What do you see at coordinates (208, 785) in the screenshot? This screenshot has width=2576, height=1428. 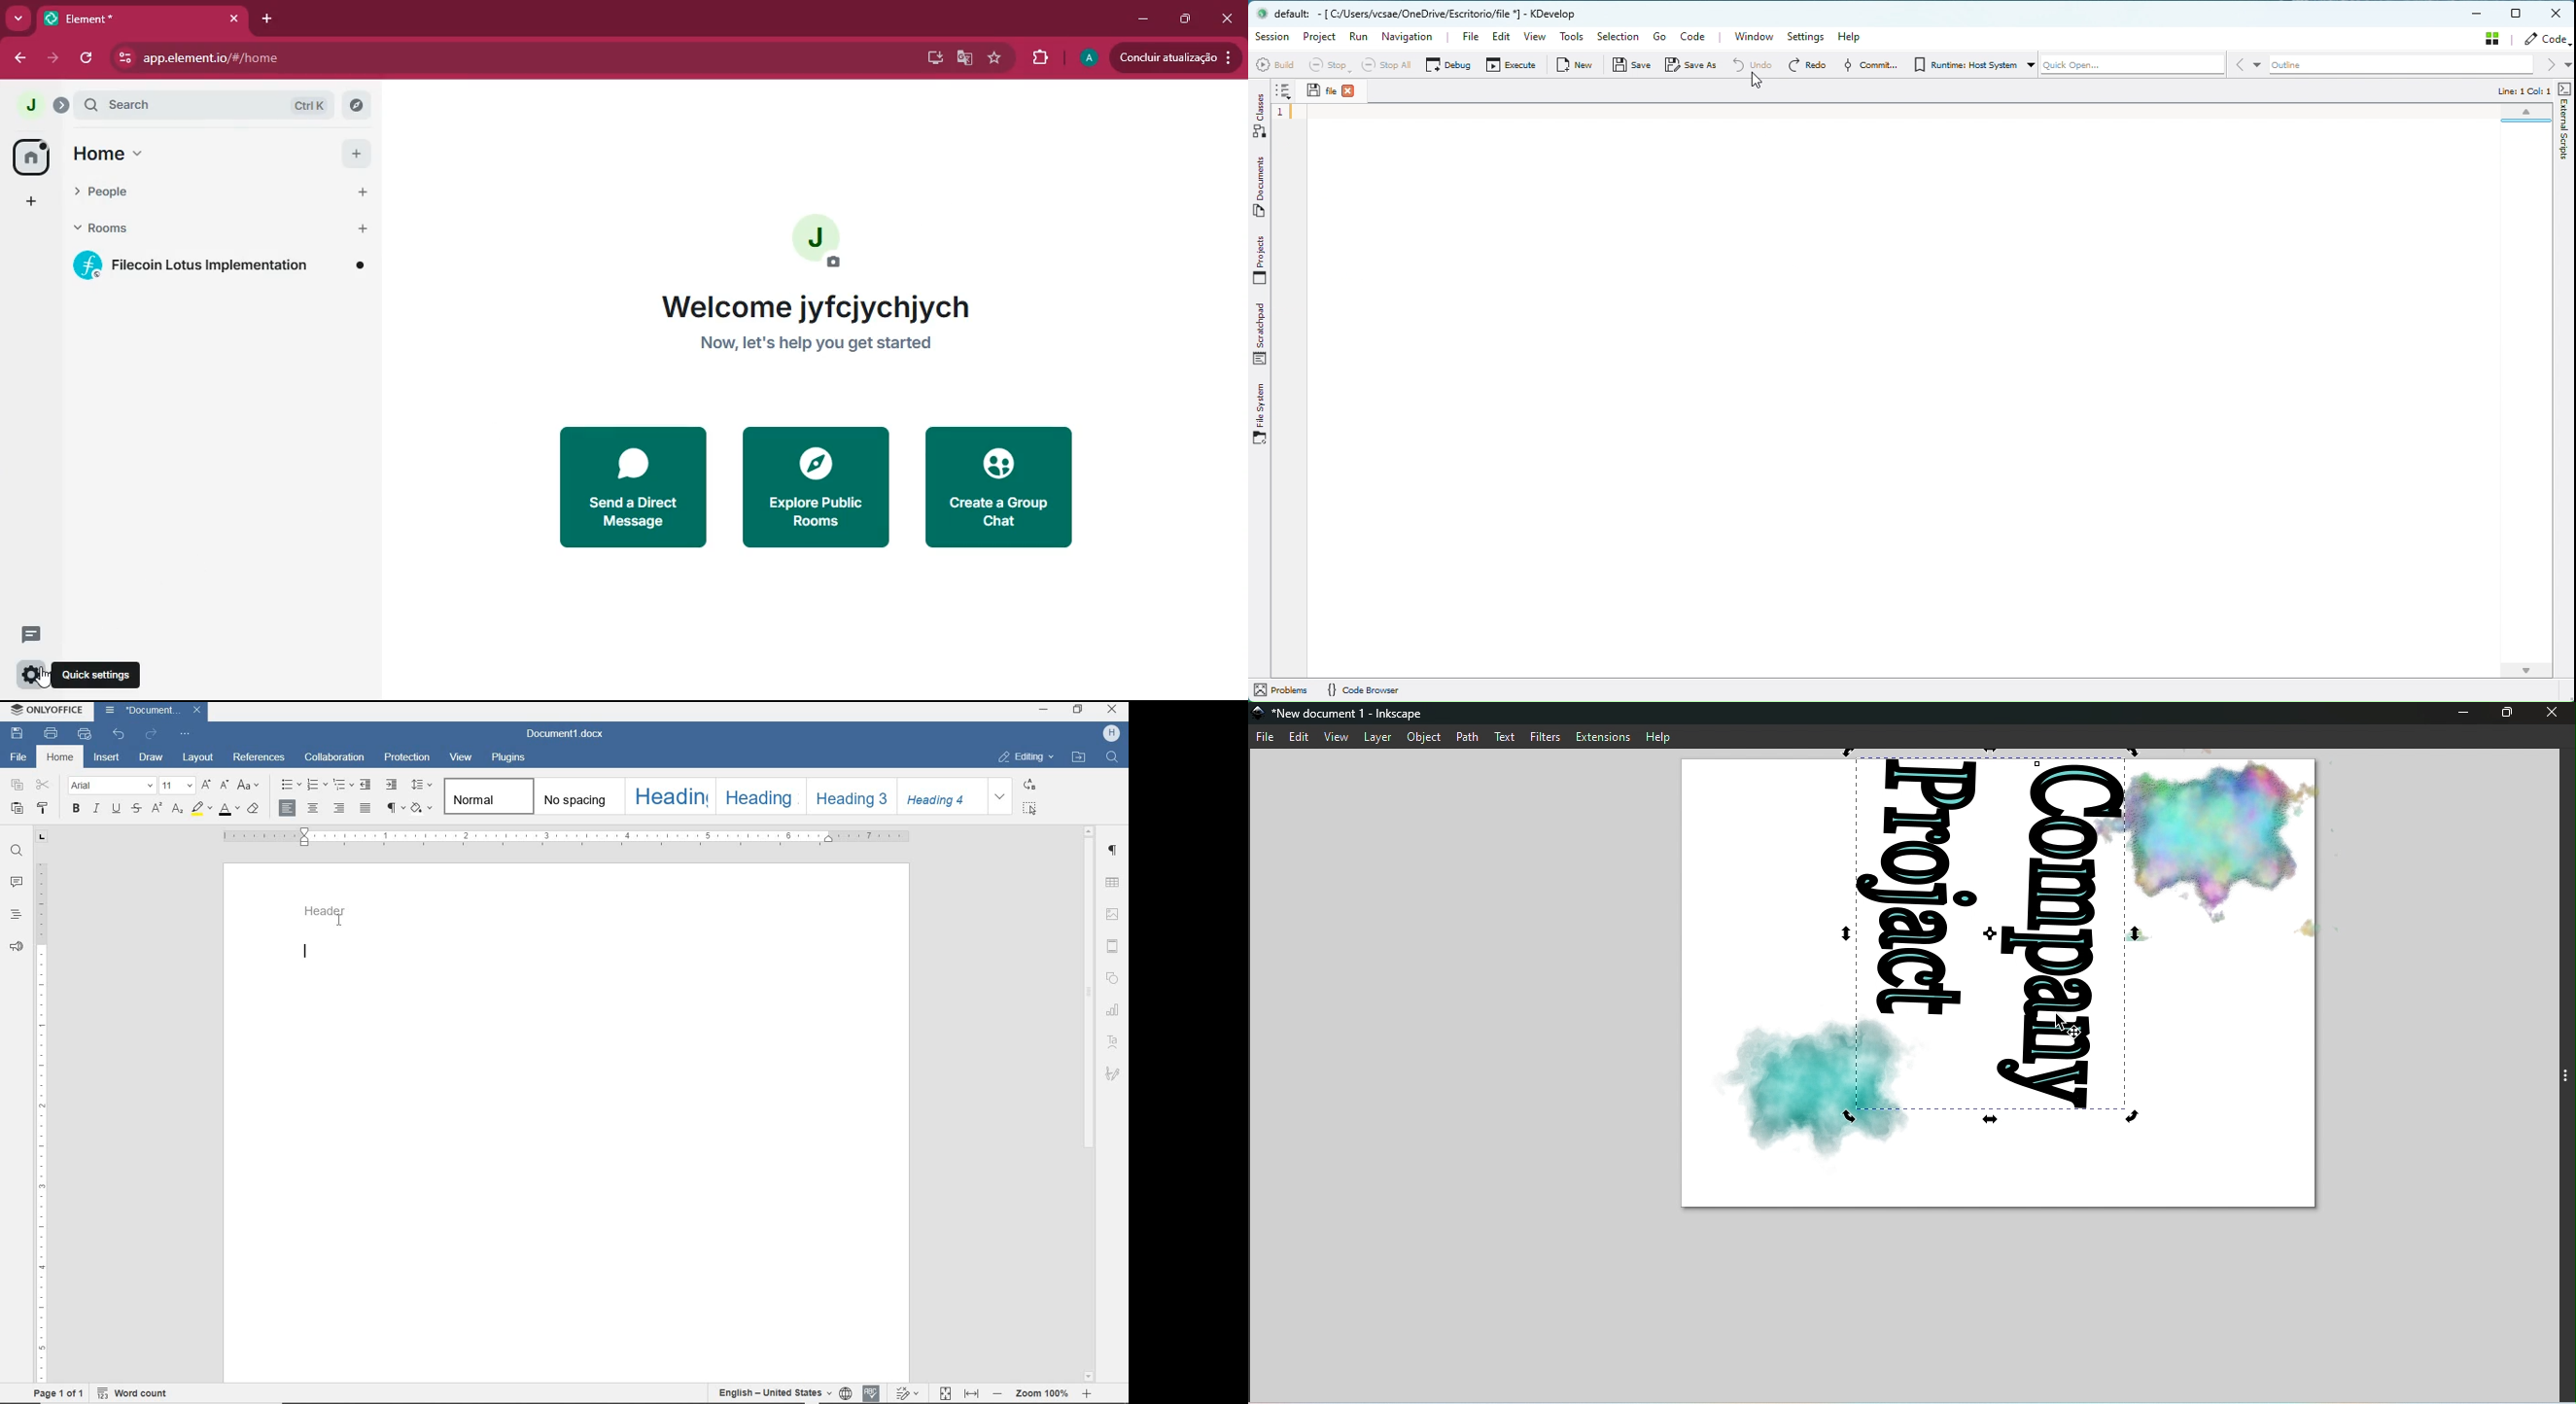 I see `increment font size` at bounding box center [208, 785].